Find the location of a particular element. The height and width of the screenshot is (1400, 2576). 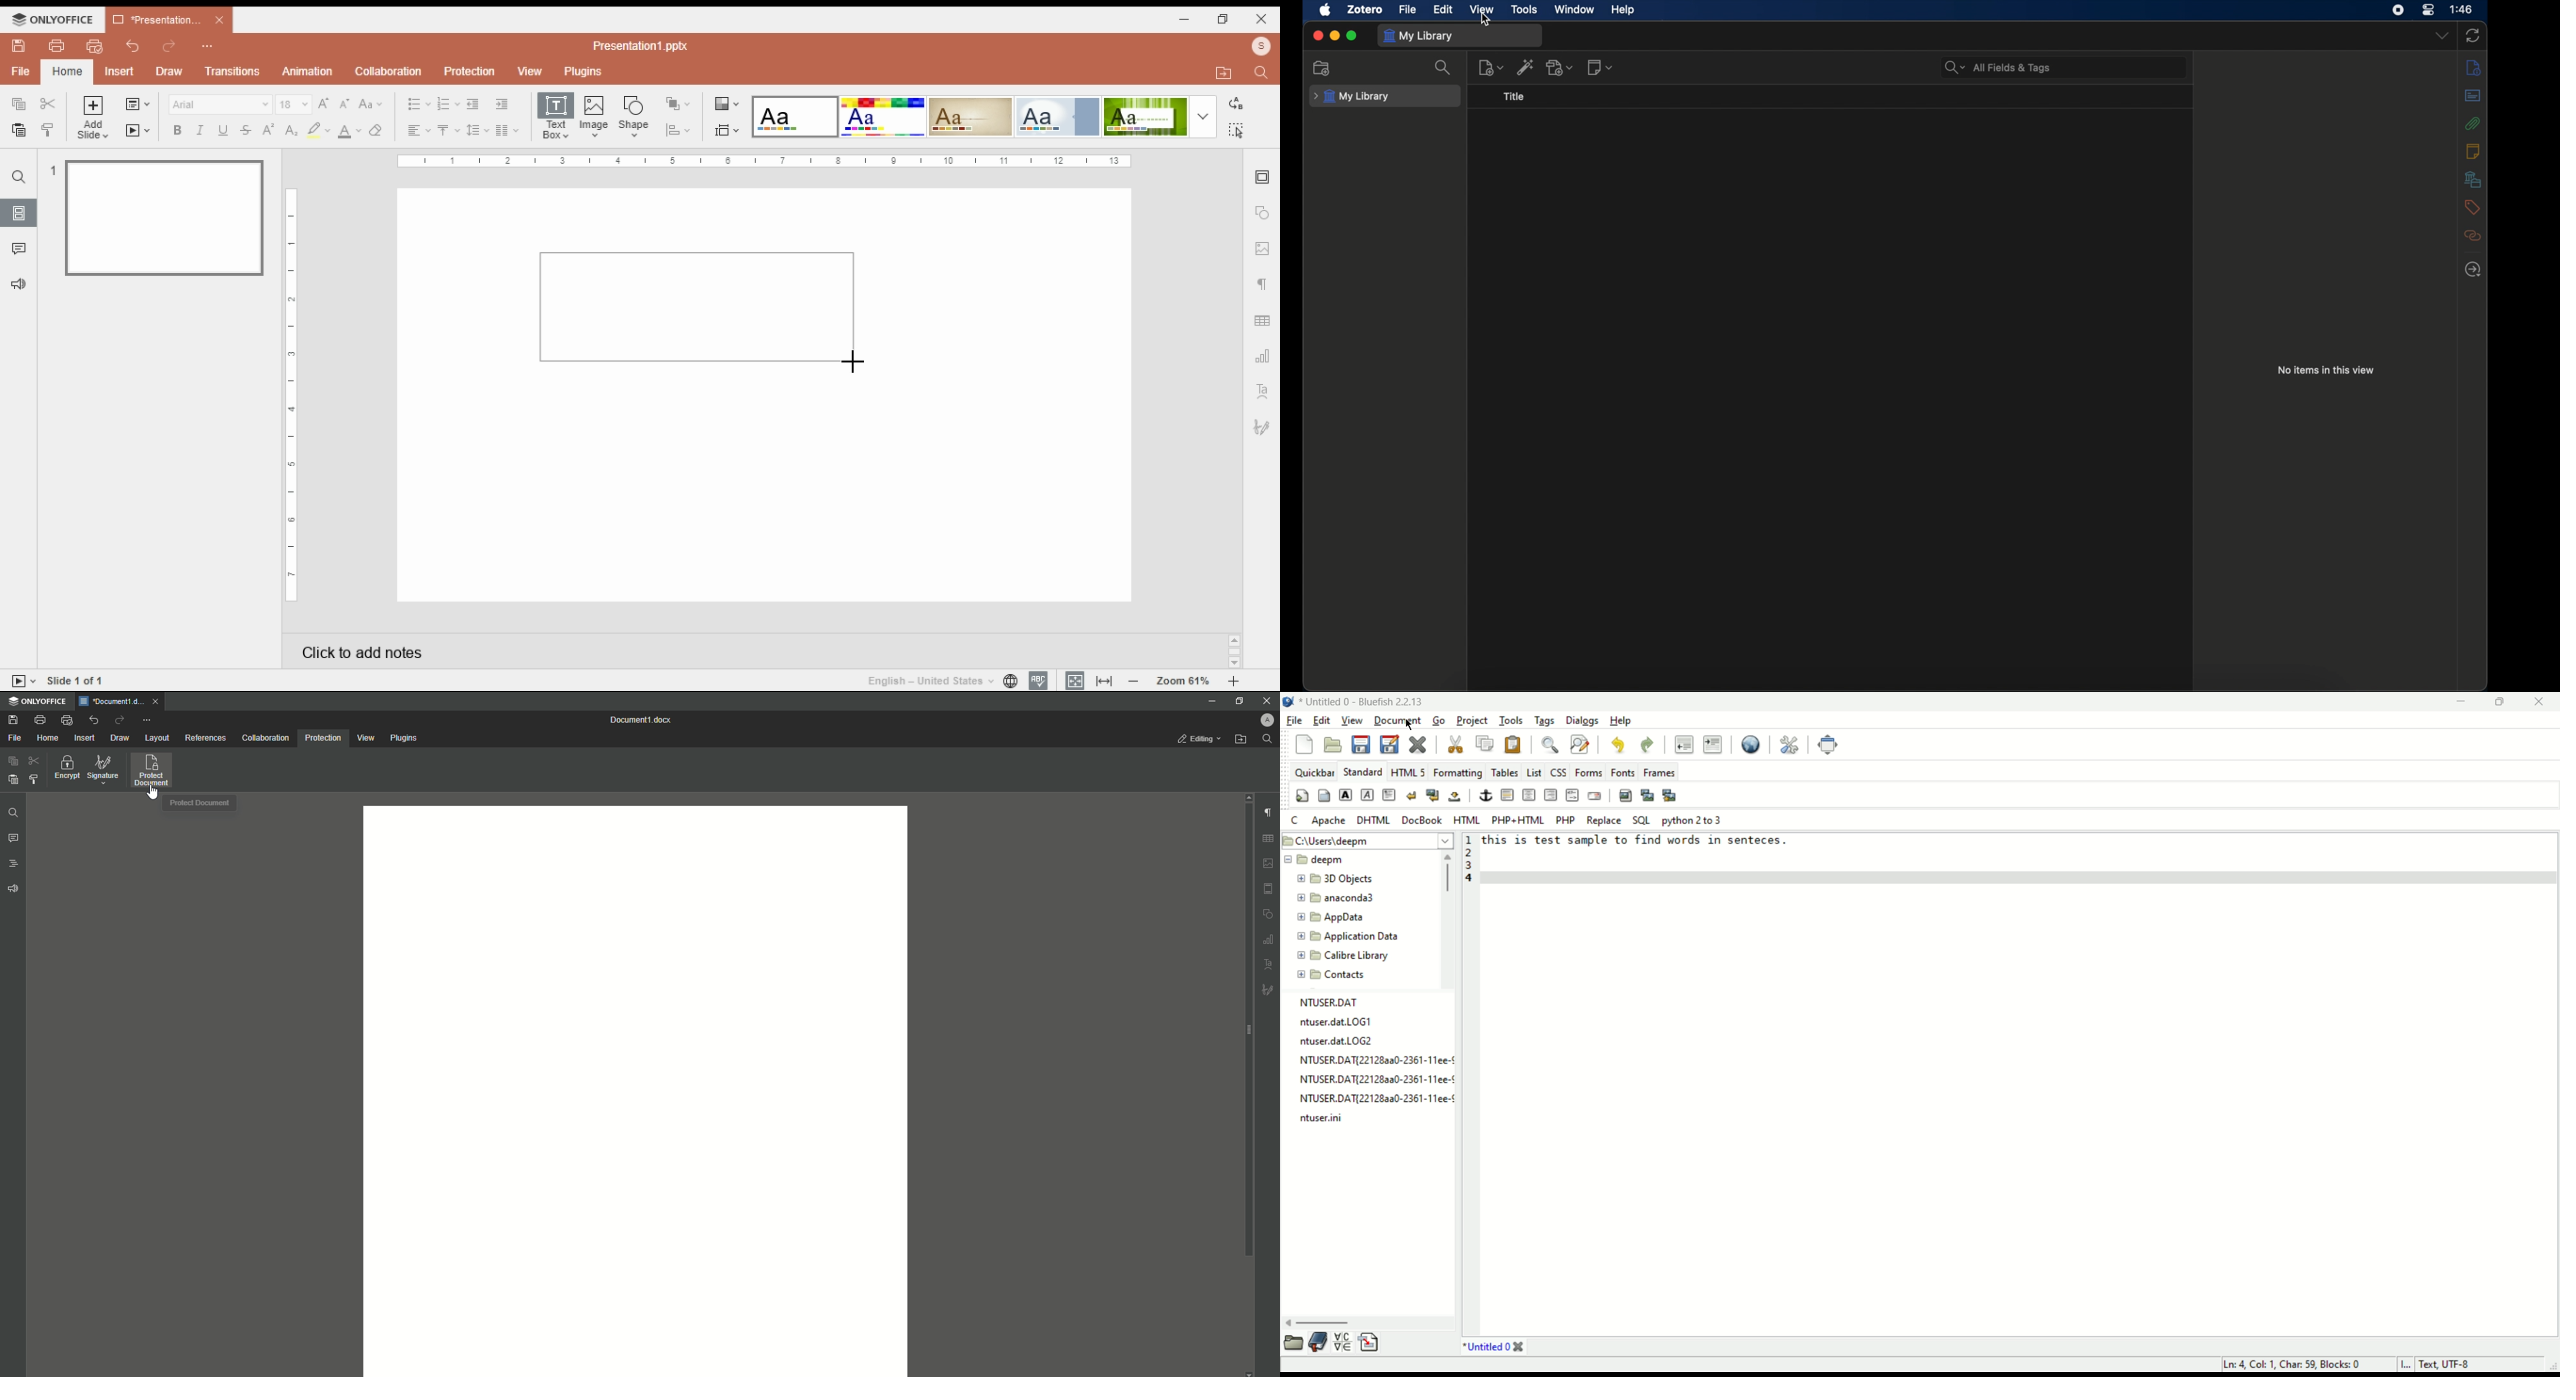

protection is located at coordinates (470, 70).